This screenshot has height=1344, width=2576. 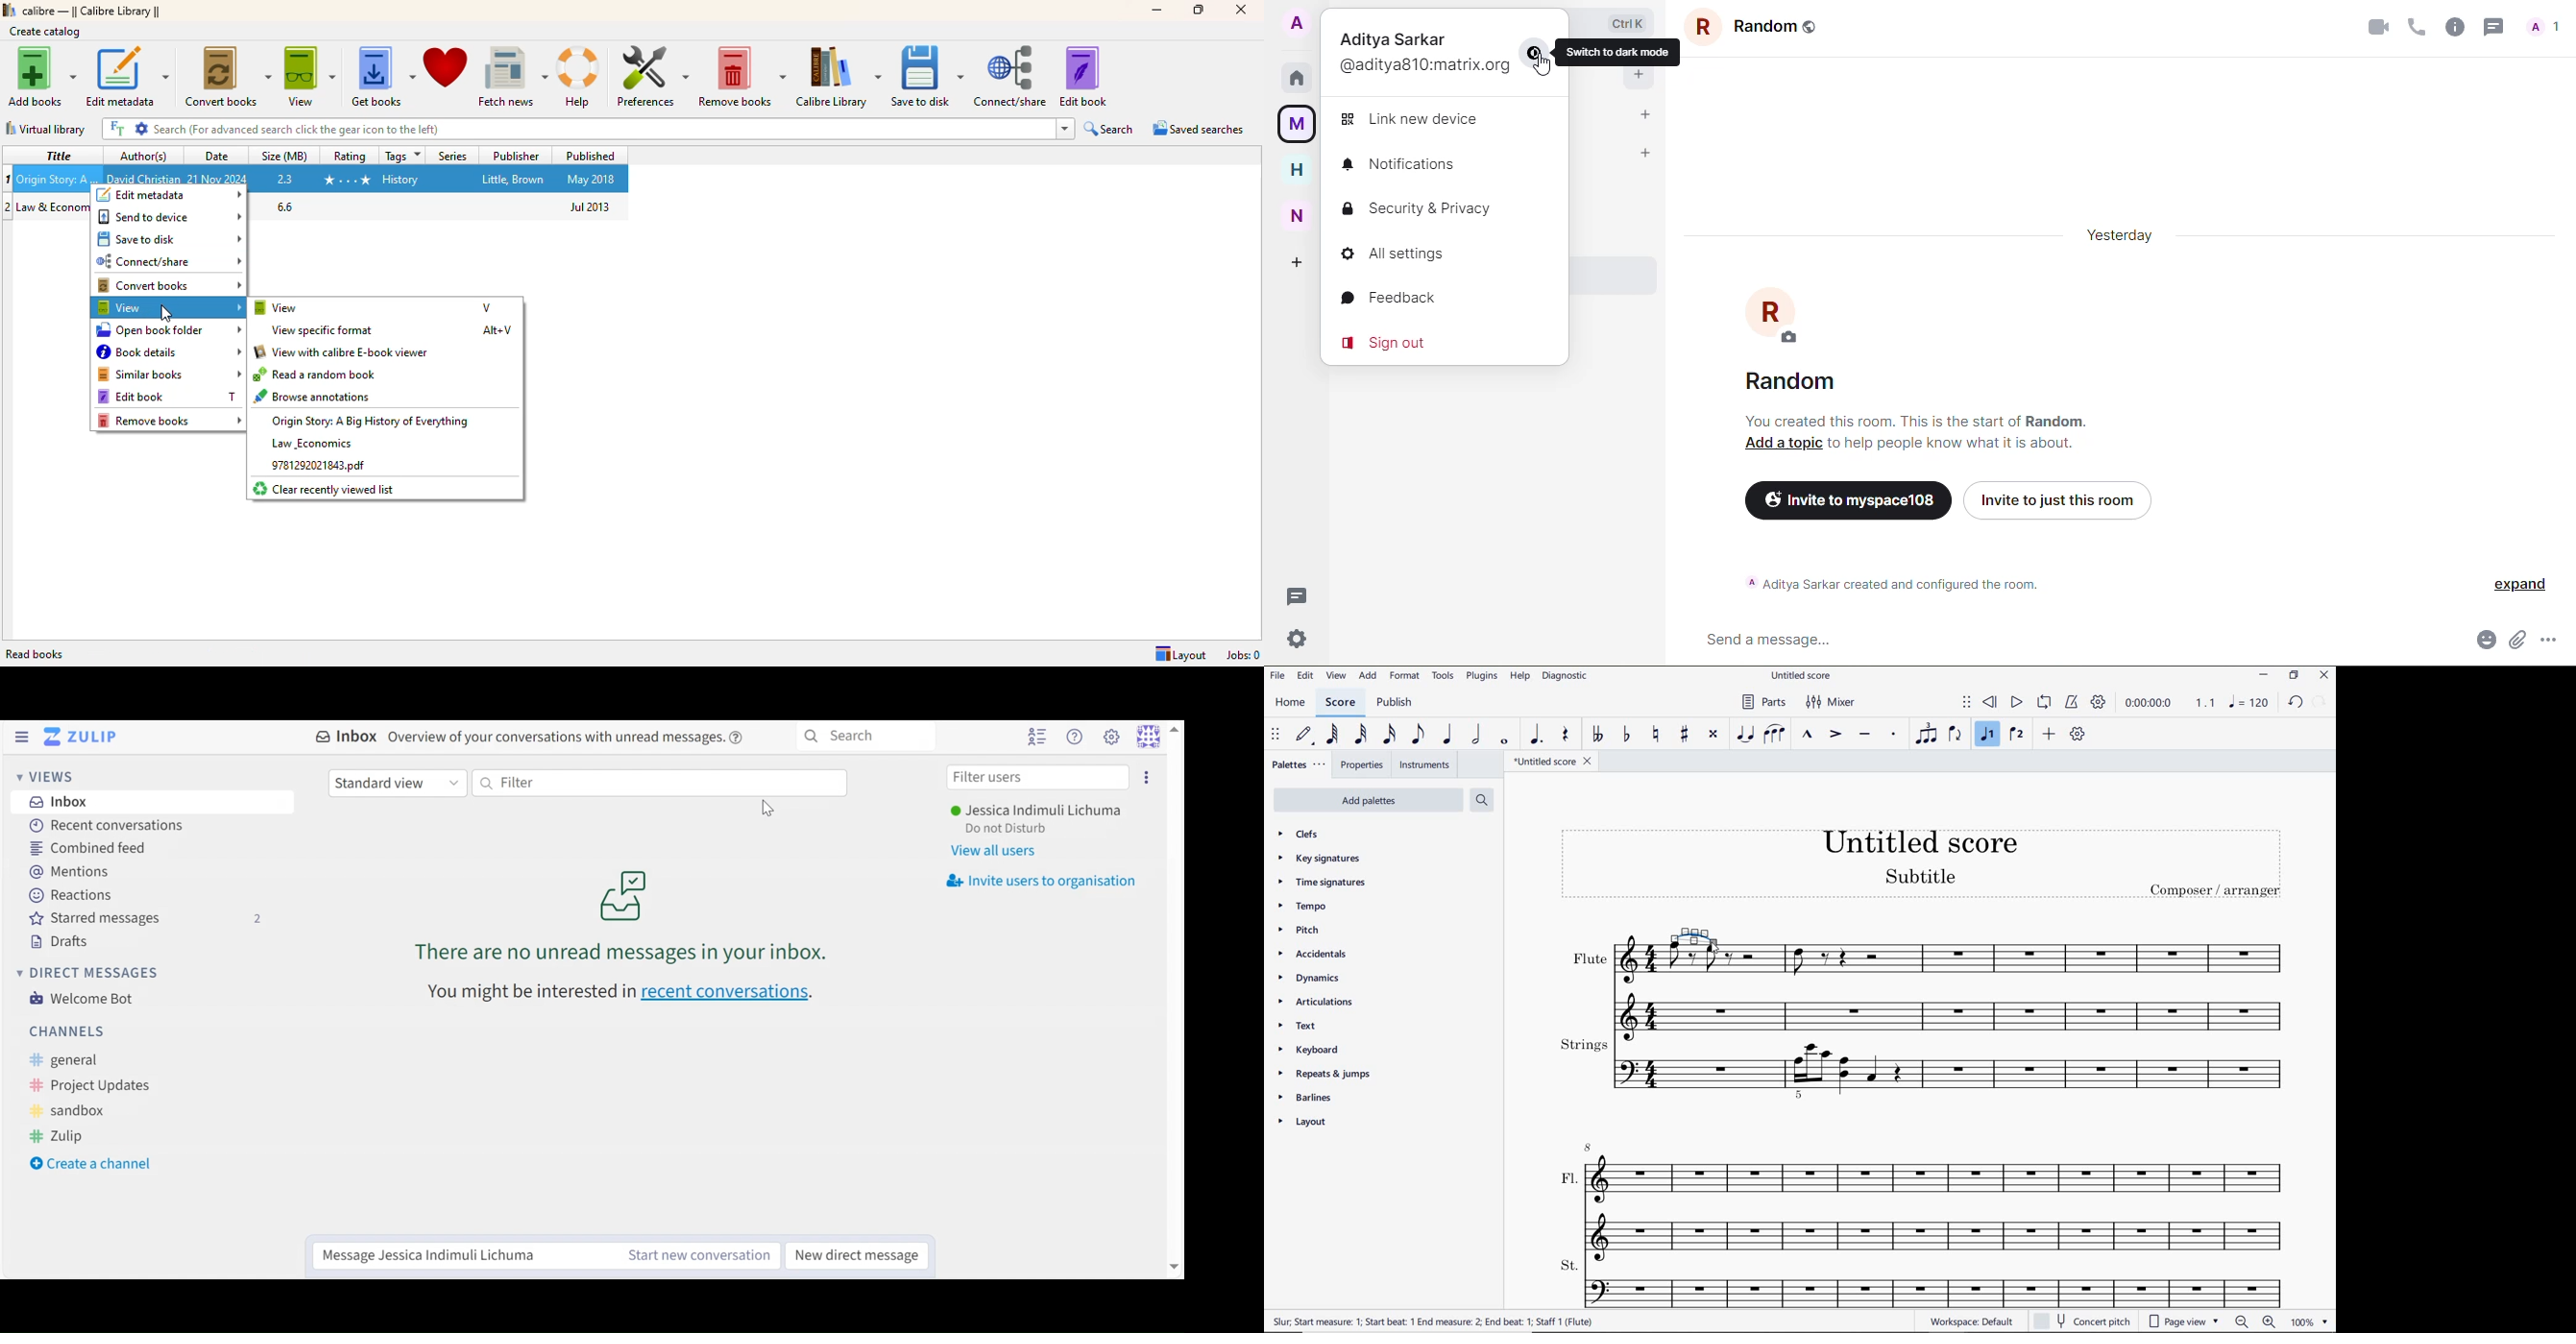 I want to click on Go to Home View (inbox), so click(x=83, y=737).